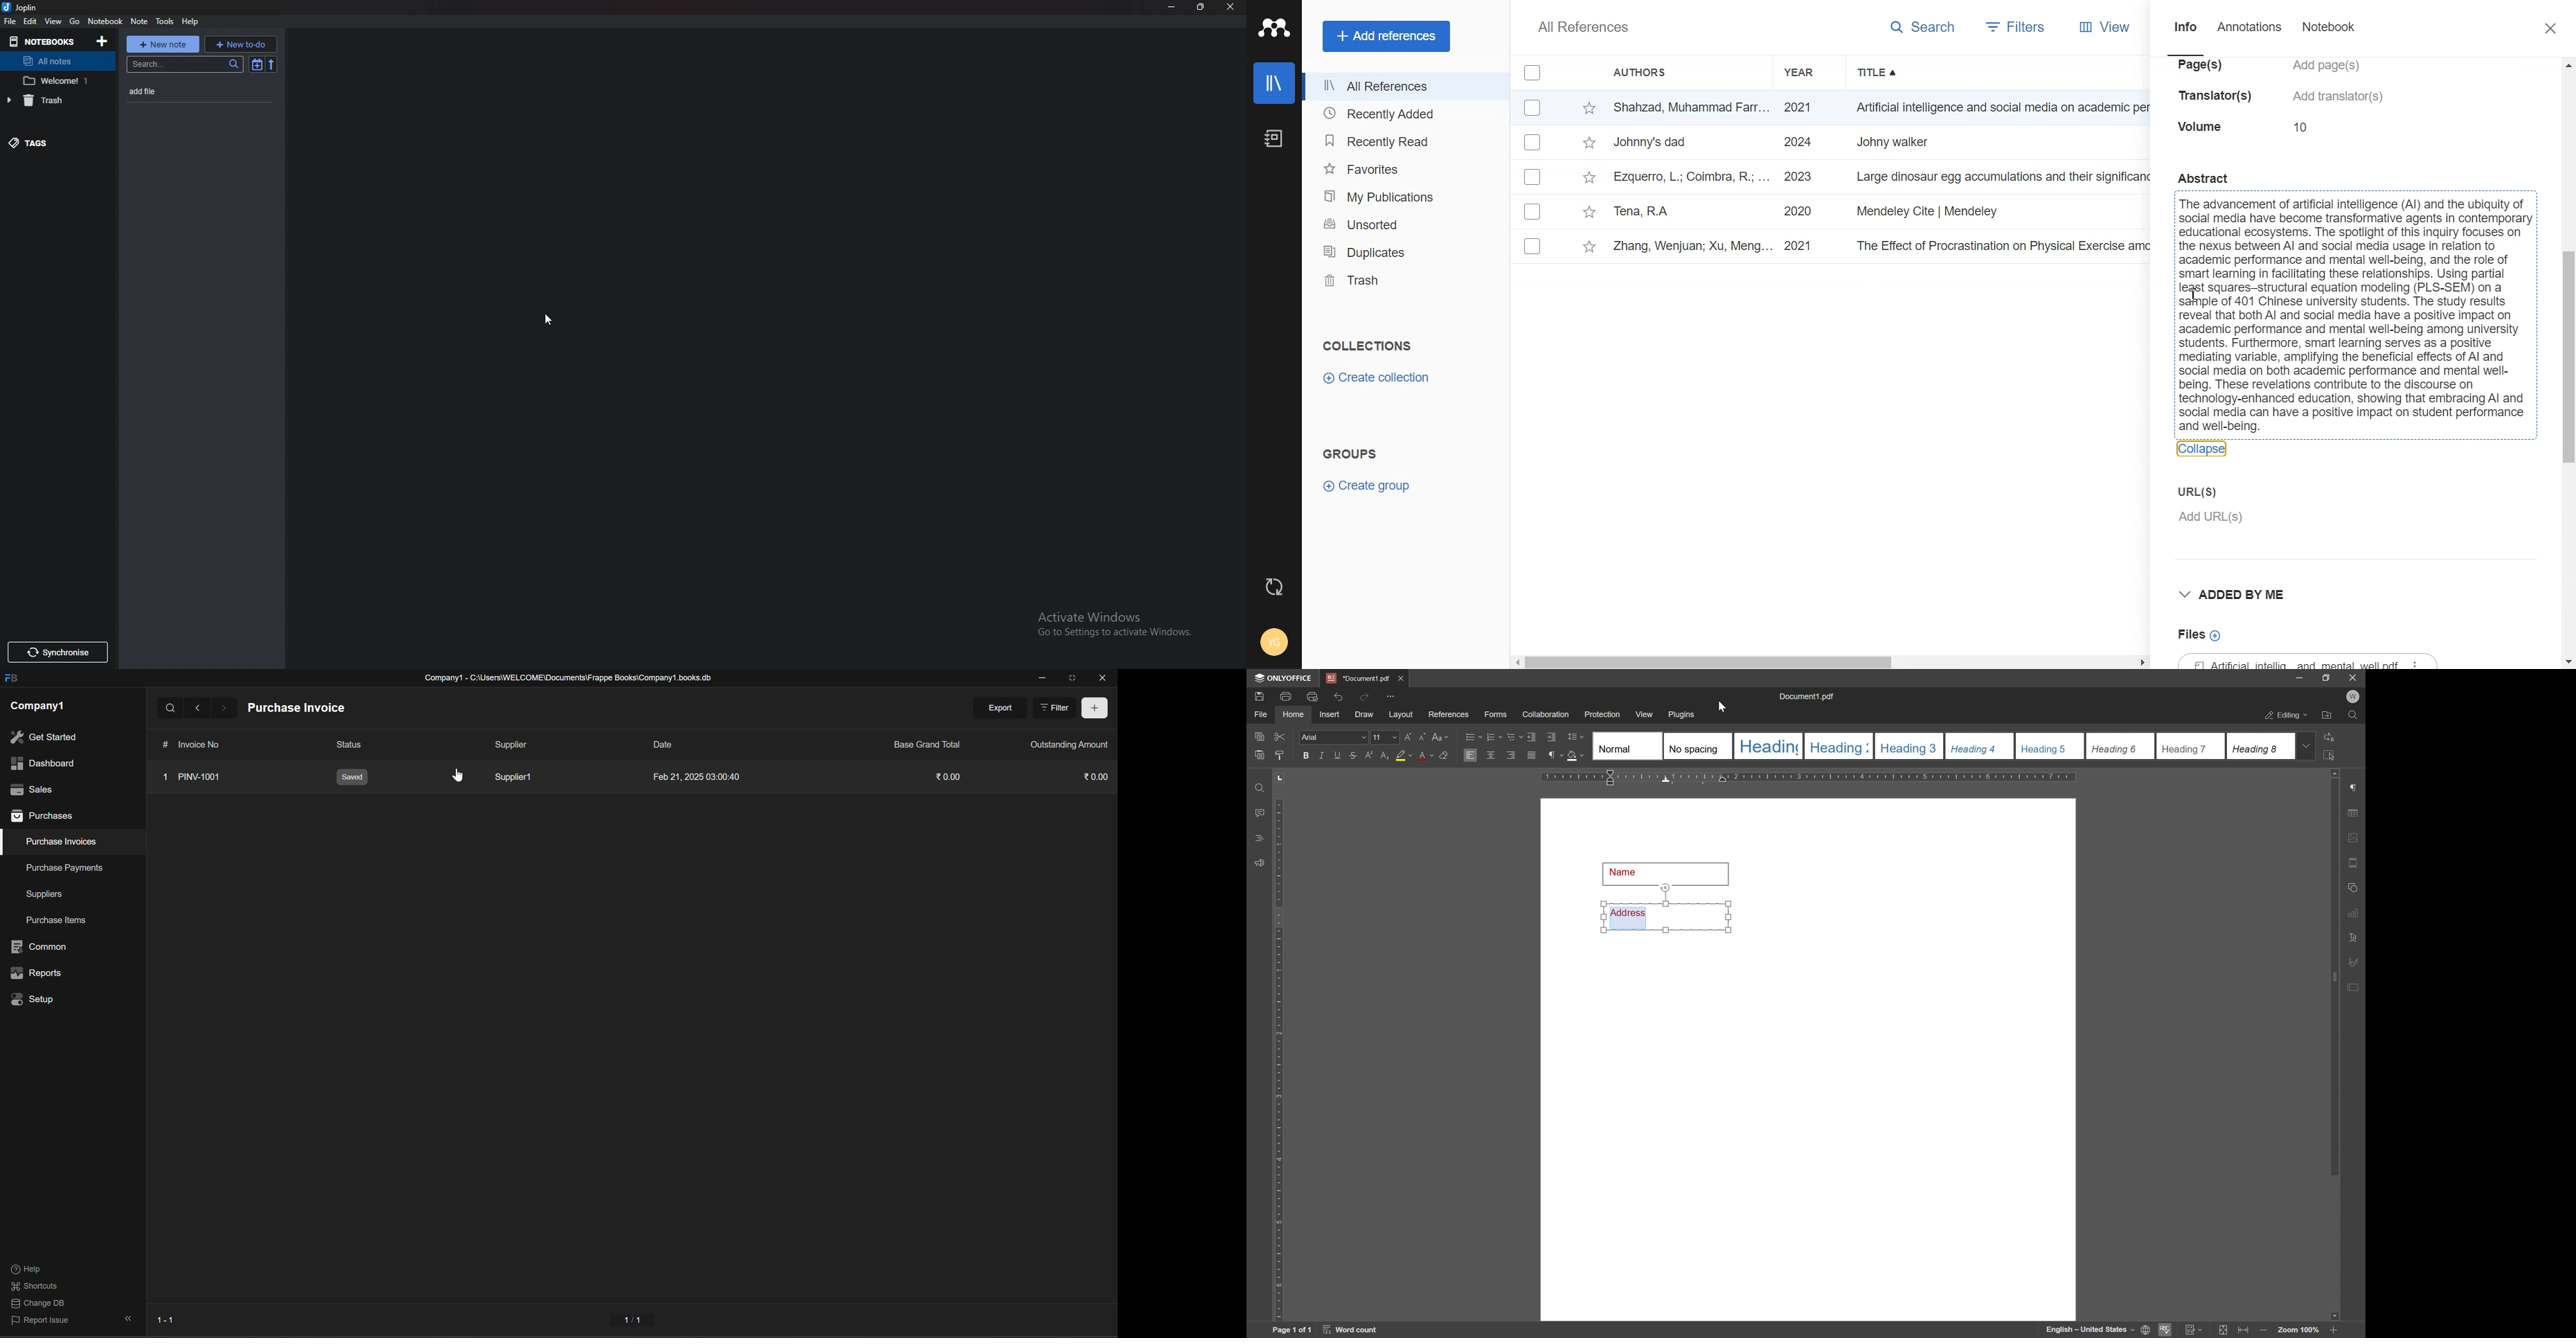  I want to click on New note, so click(164, 44).